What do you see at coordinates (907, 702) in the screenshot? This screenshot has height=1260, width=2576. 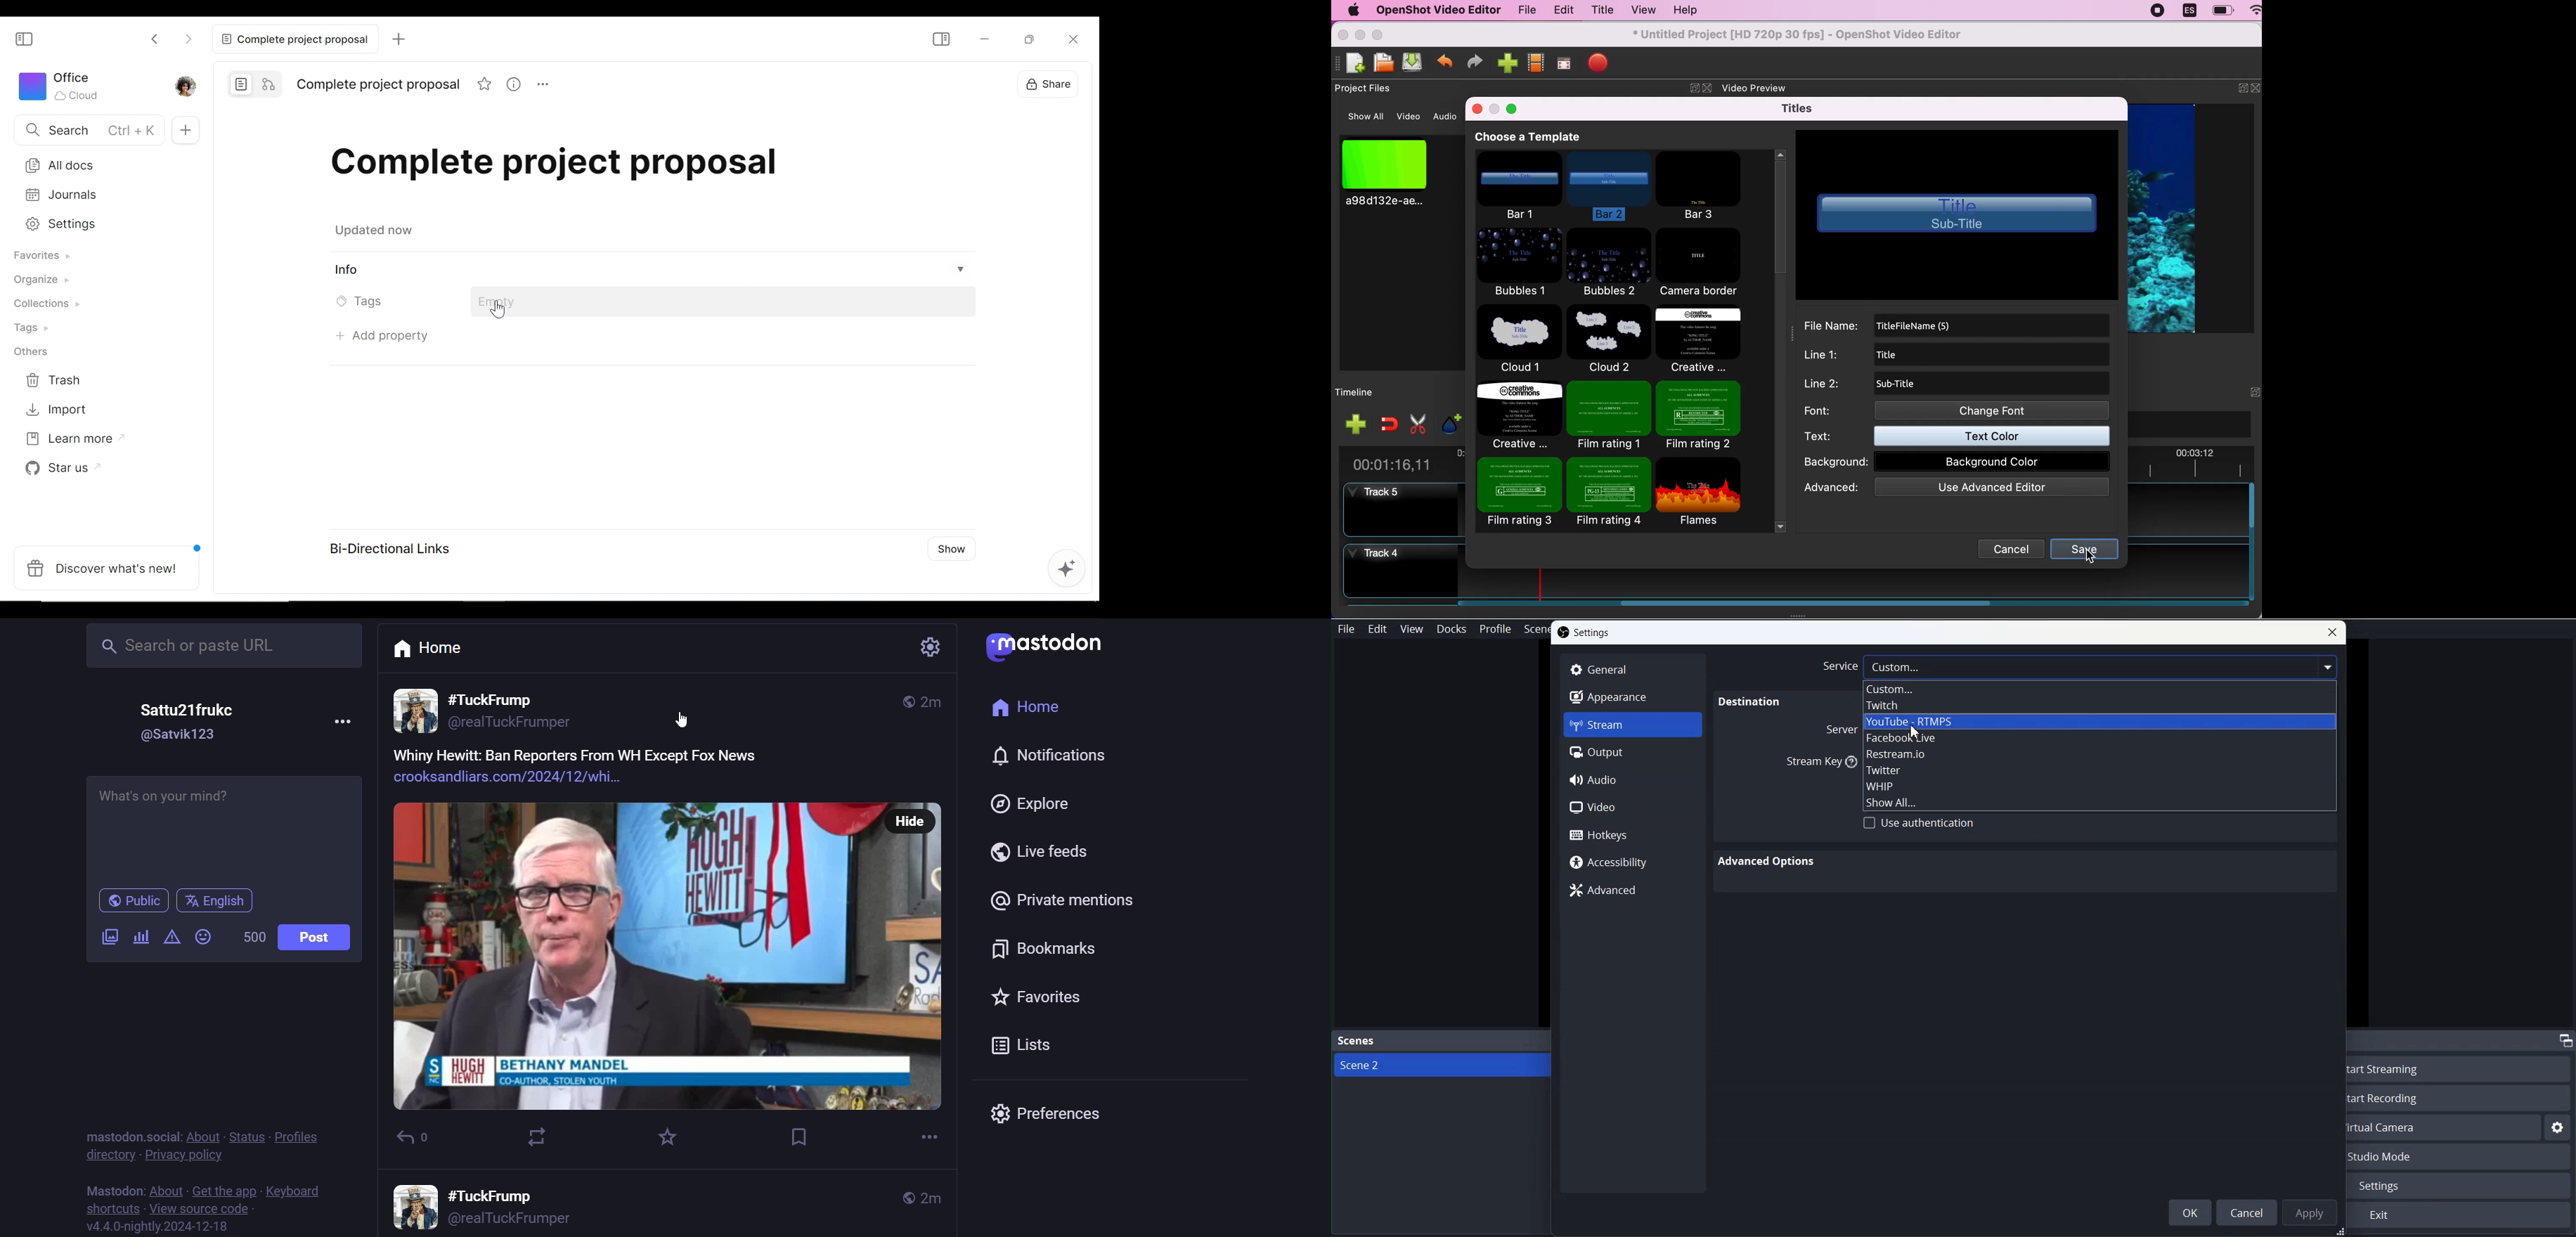 I see `public` at bounding box center [907, 702].